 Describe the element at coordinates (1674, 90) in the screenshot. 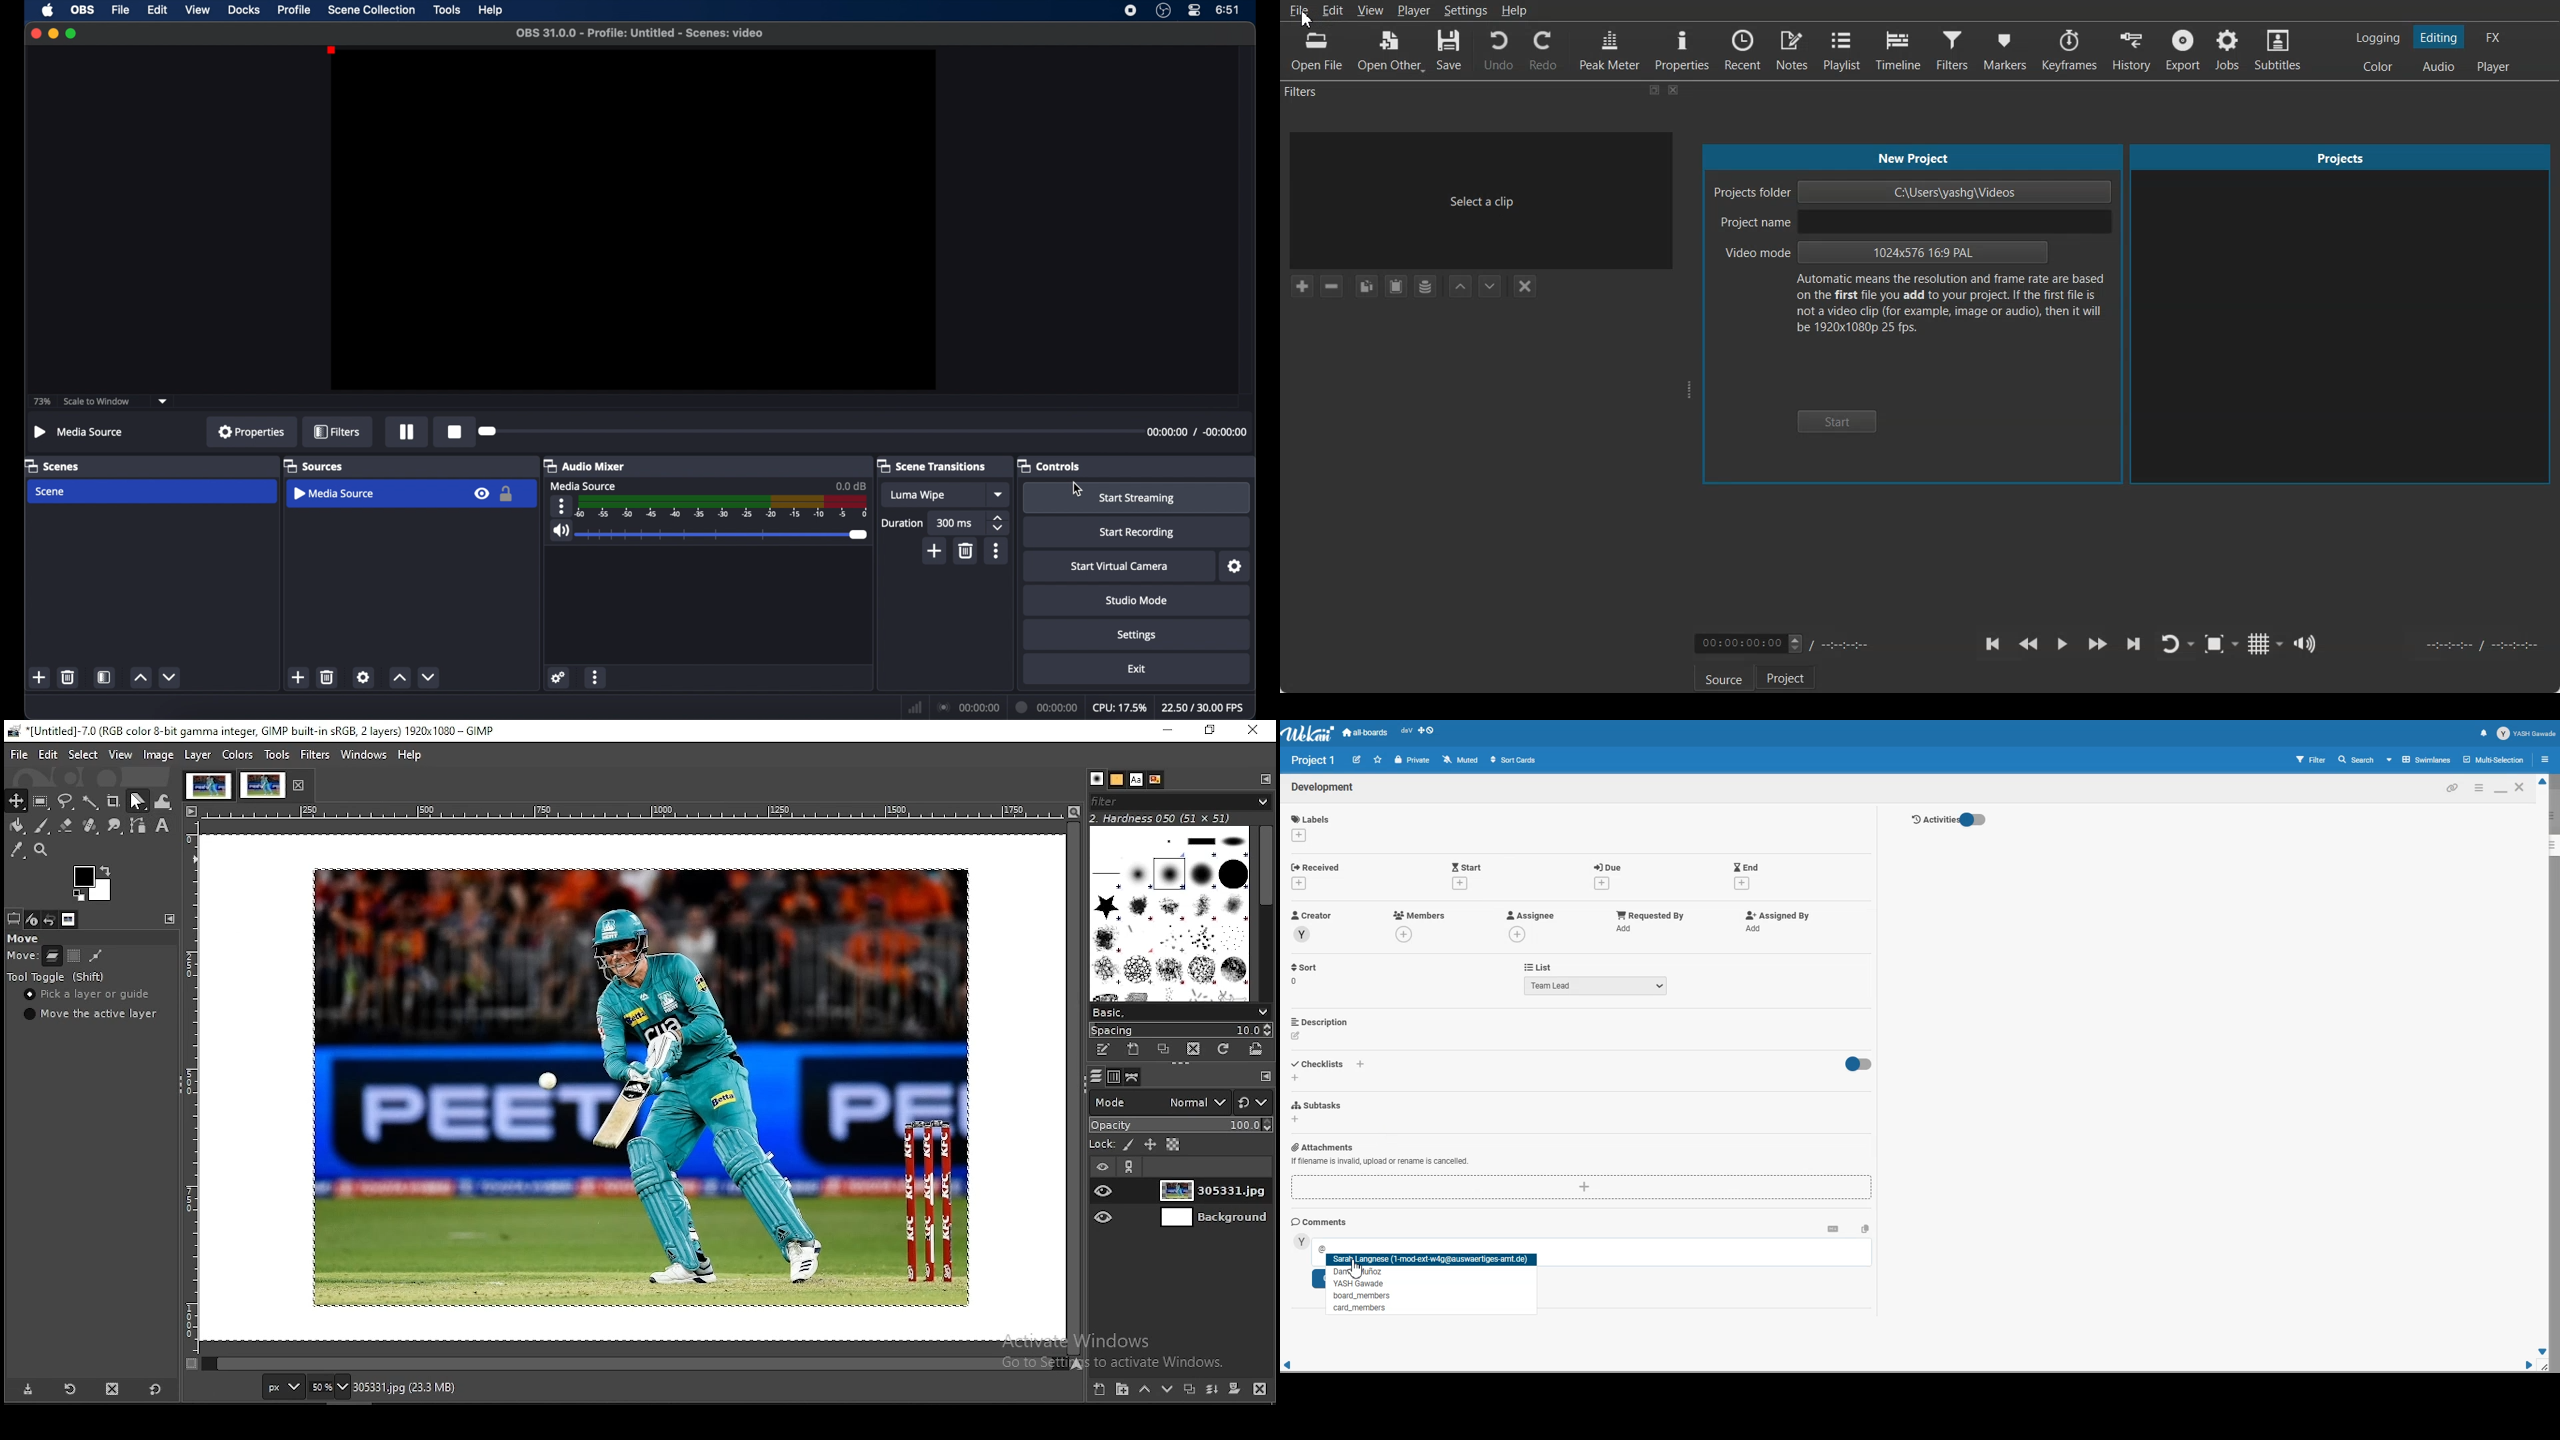

I see `Close` at that location.